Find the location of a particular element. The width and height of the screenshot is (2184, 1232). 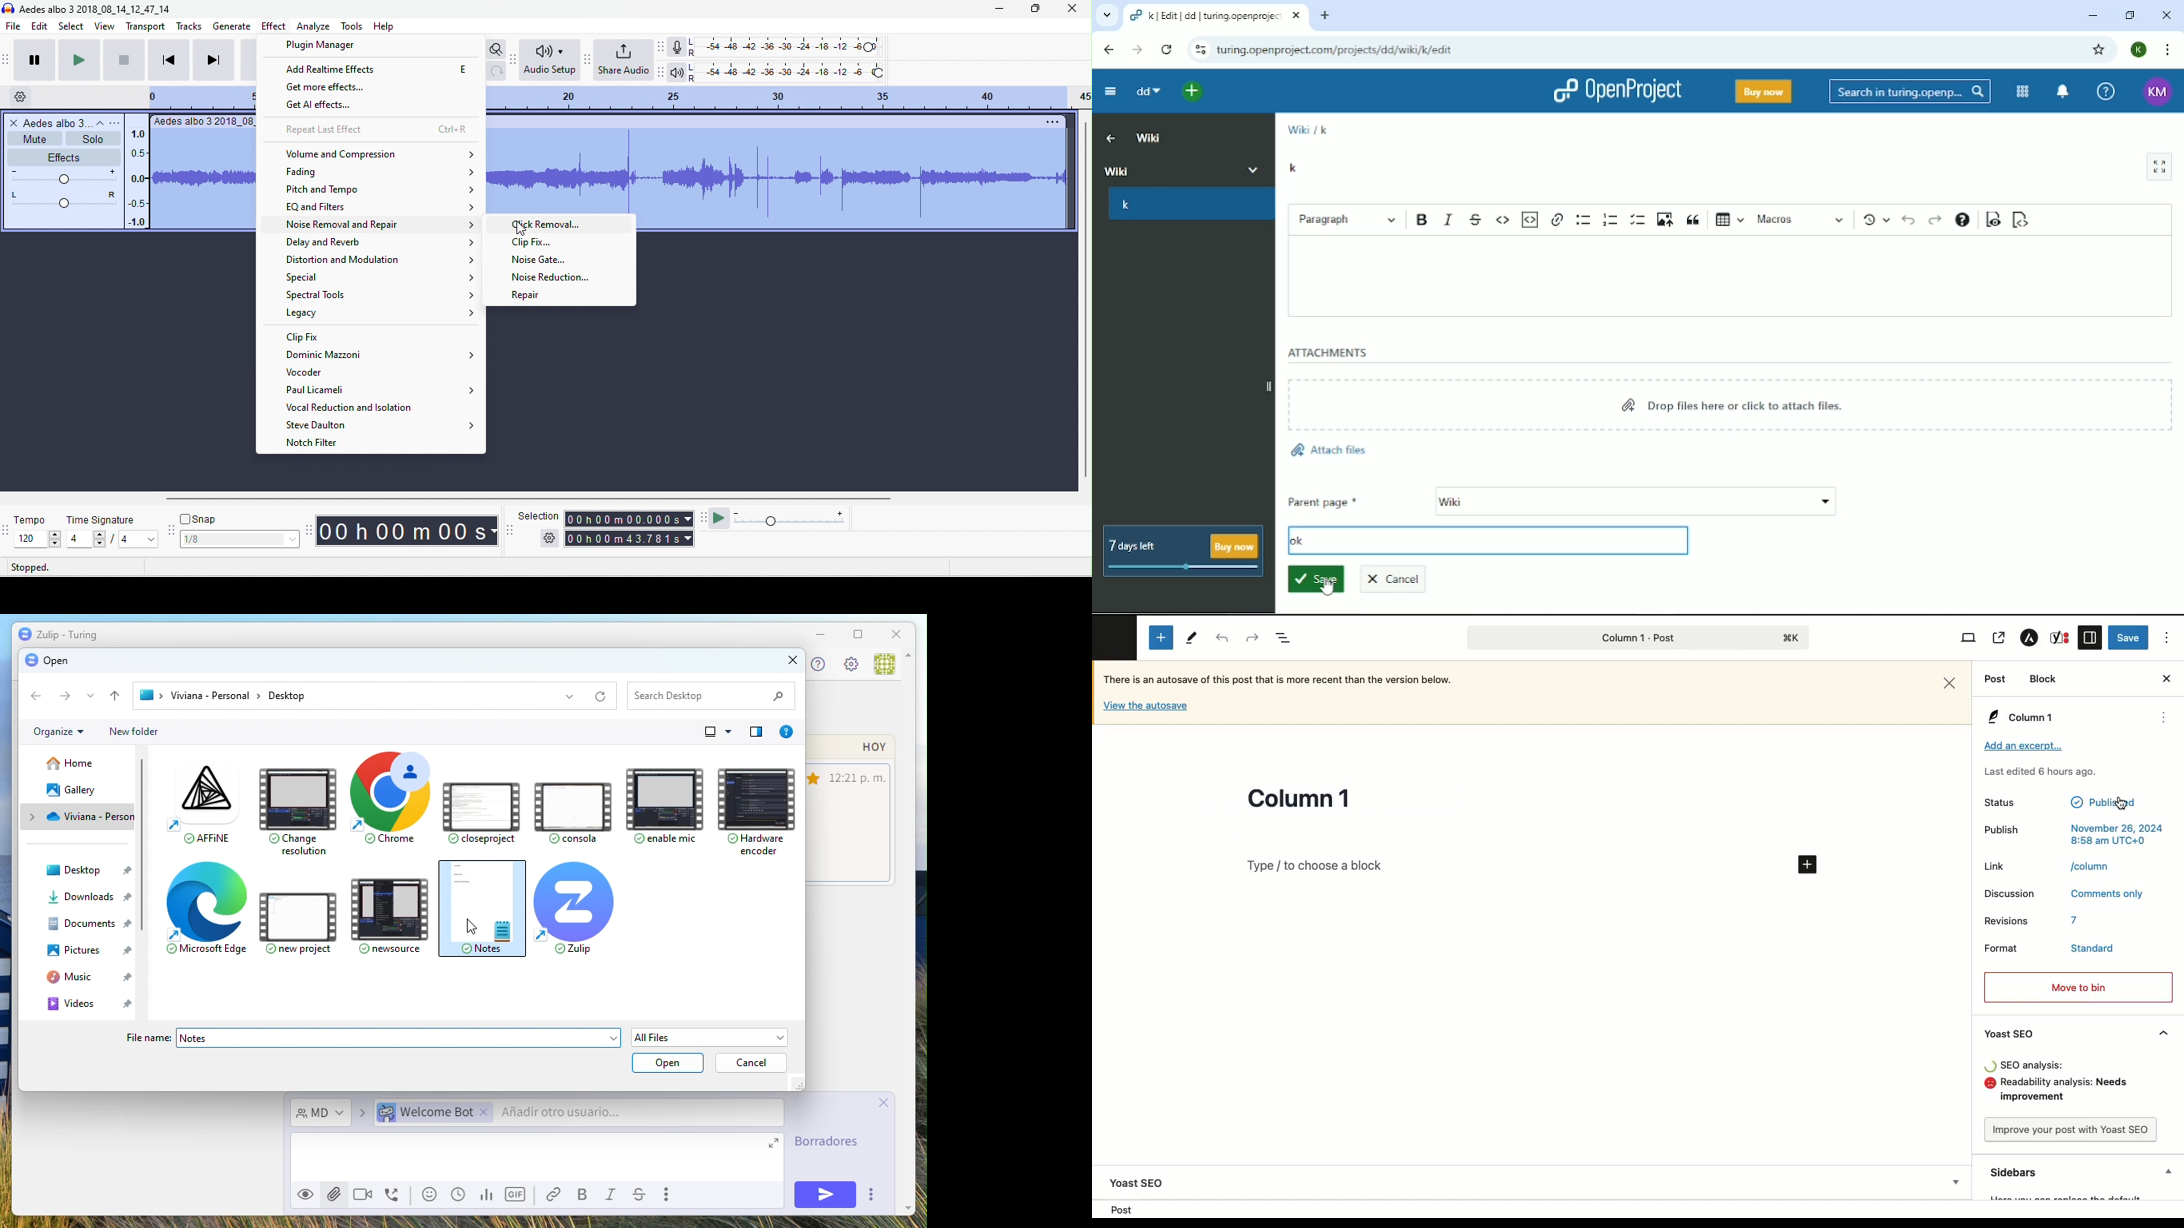

Music is located at coordinates (93, 978).